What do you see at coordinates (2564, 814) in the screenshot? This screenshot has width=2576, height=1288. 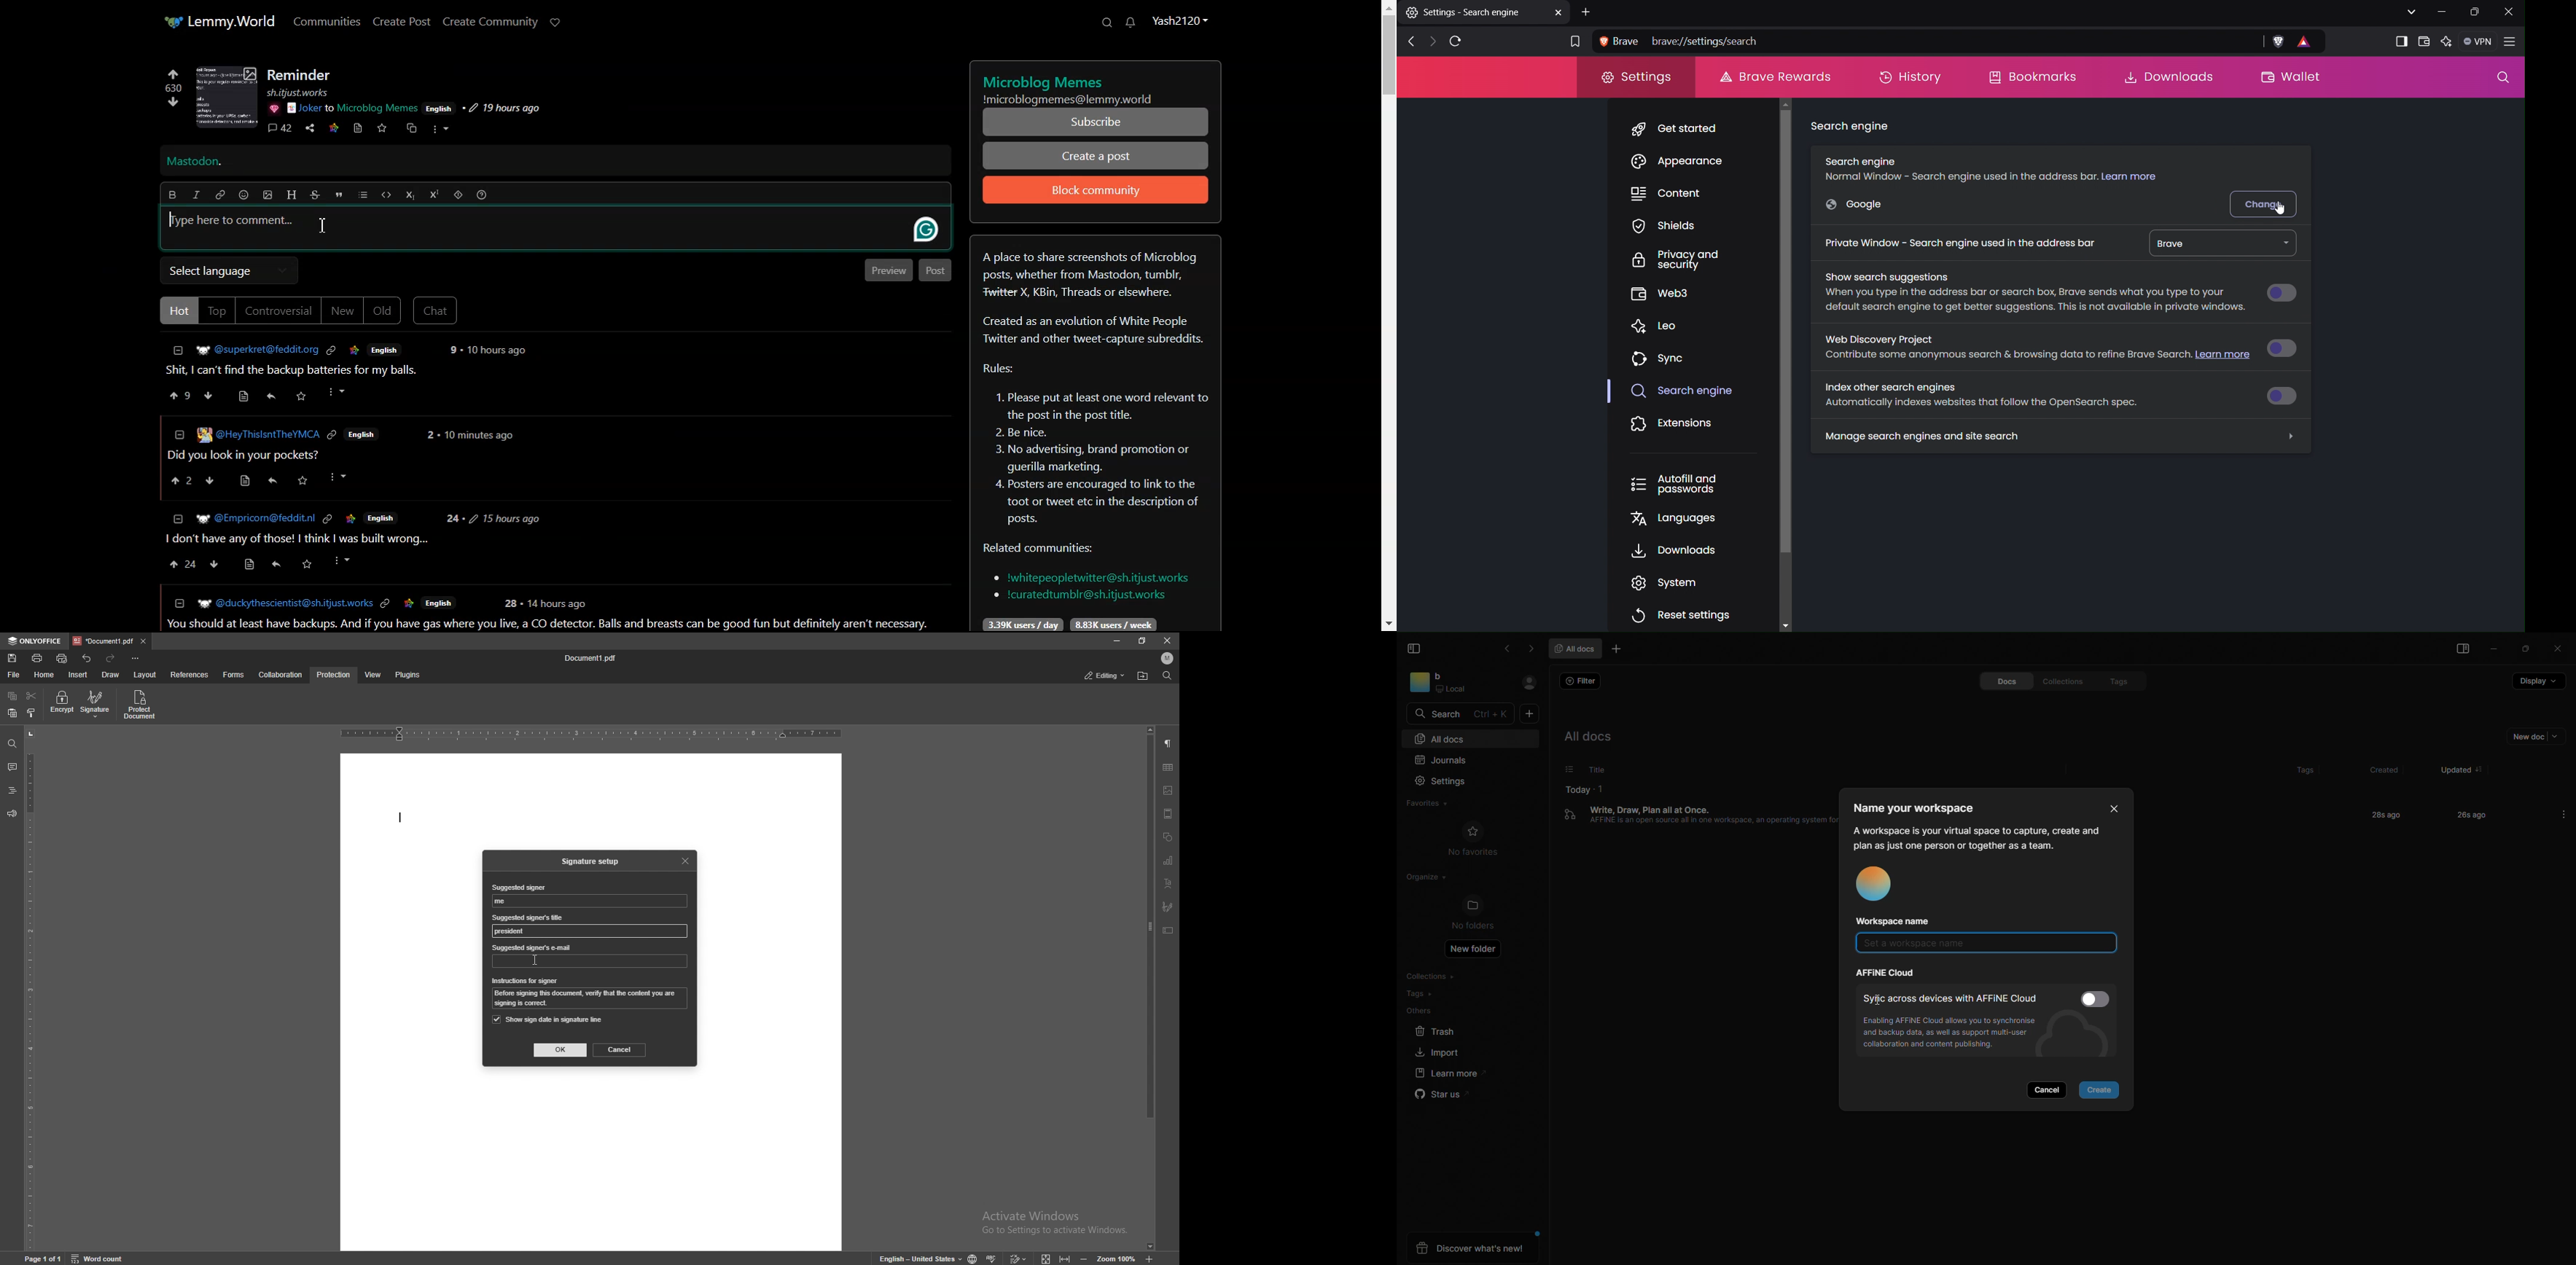 I see `more` at bounding box center [2564, 814].